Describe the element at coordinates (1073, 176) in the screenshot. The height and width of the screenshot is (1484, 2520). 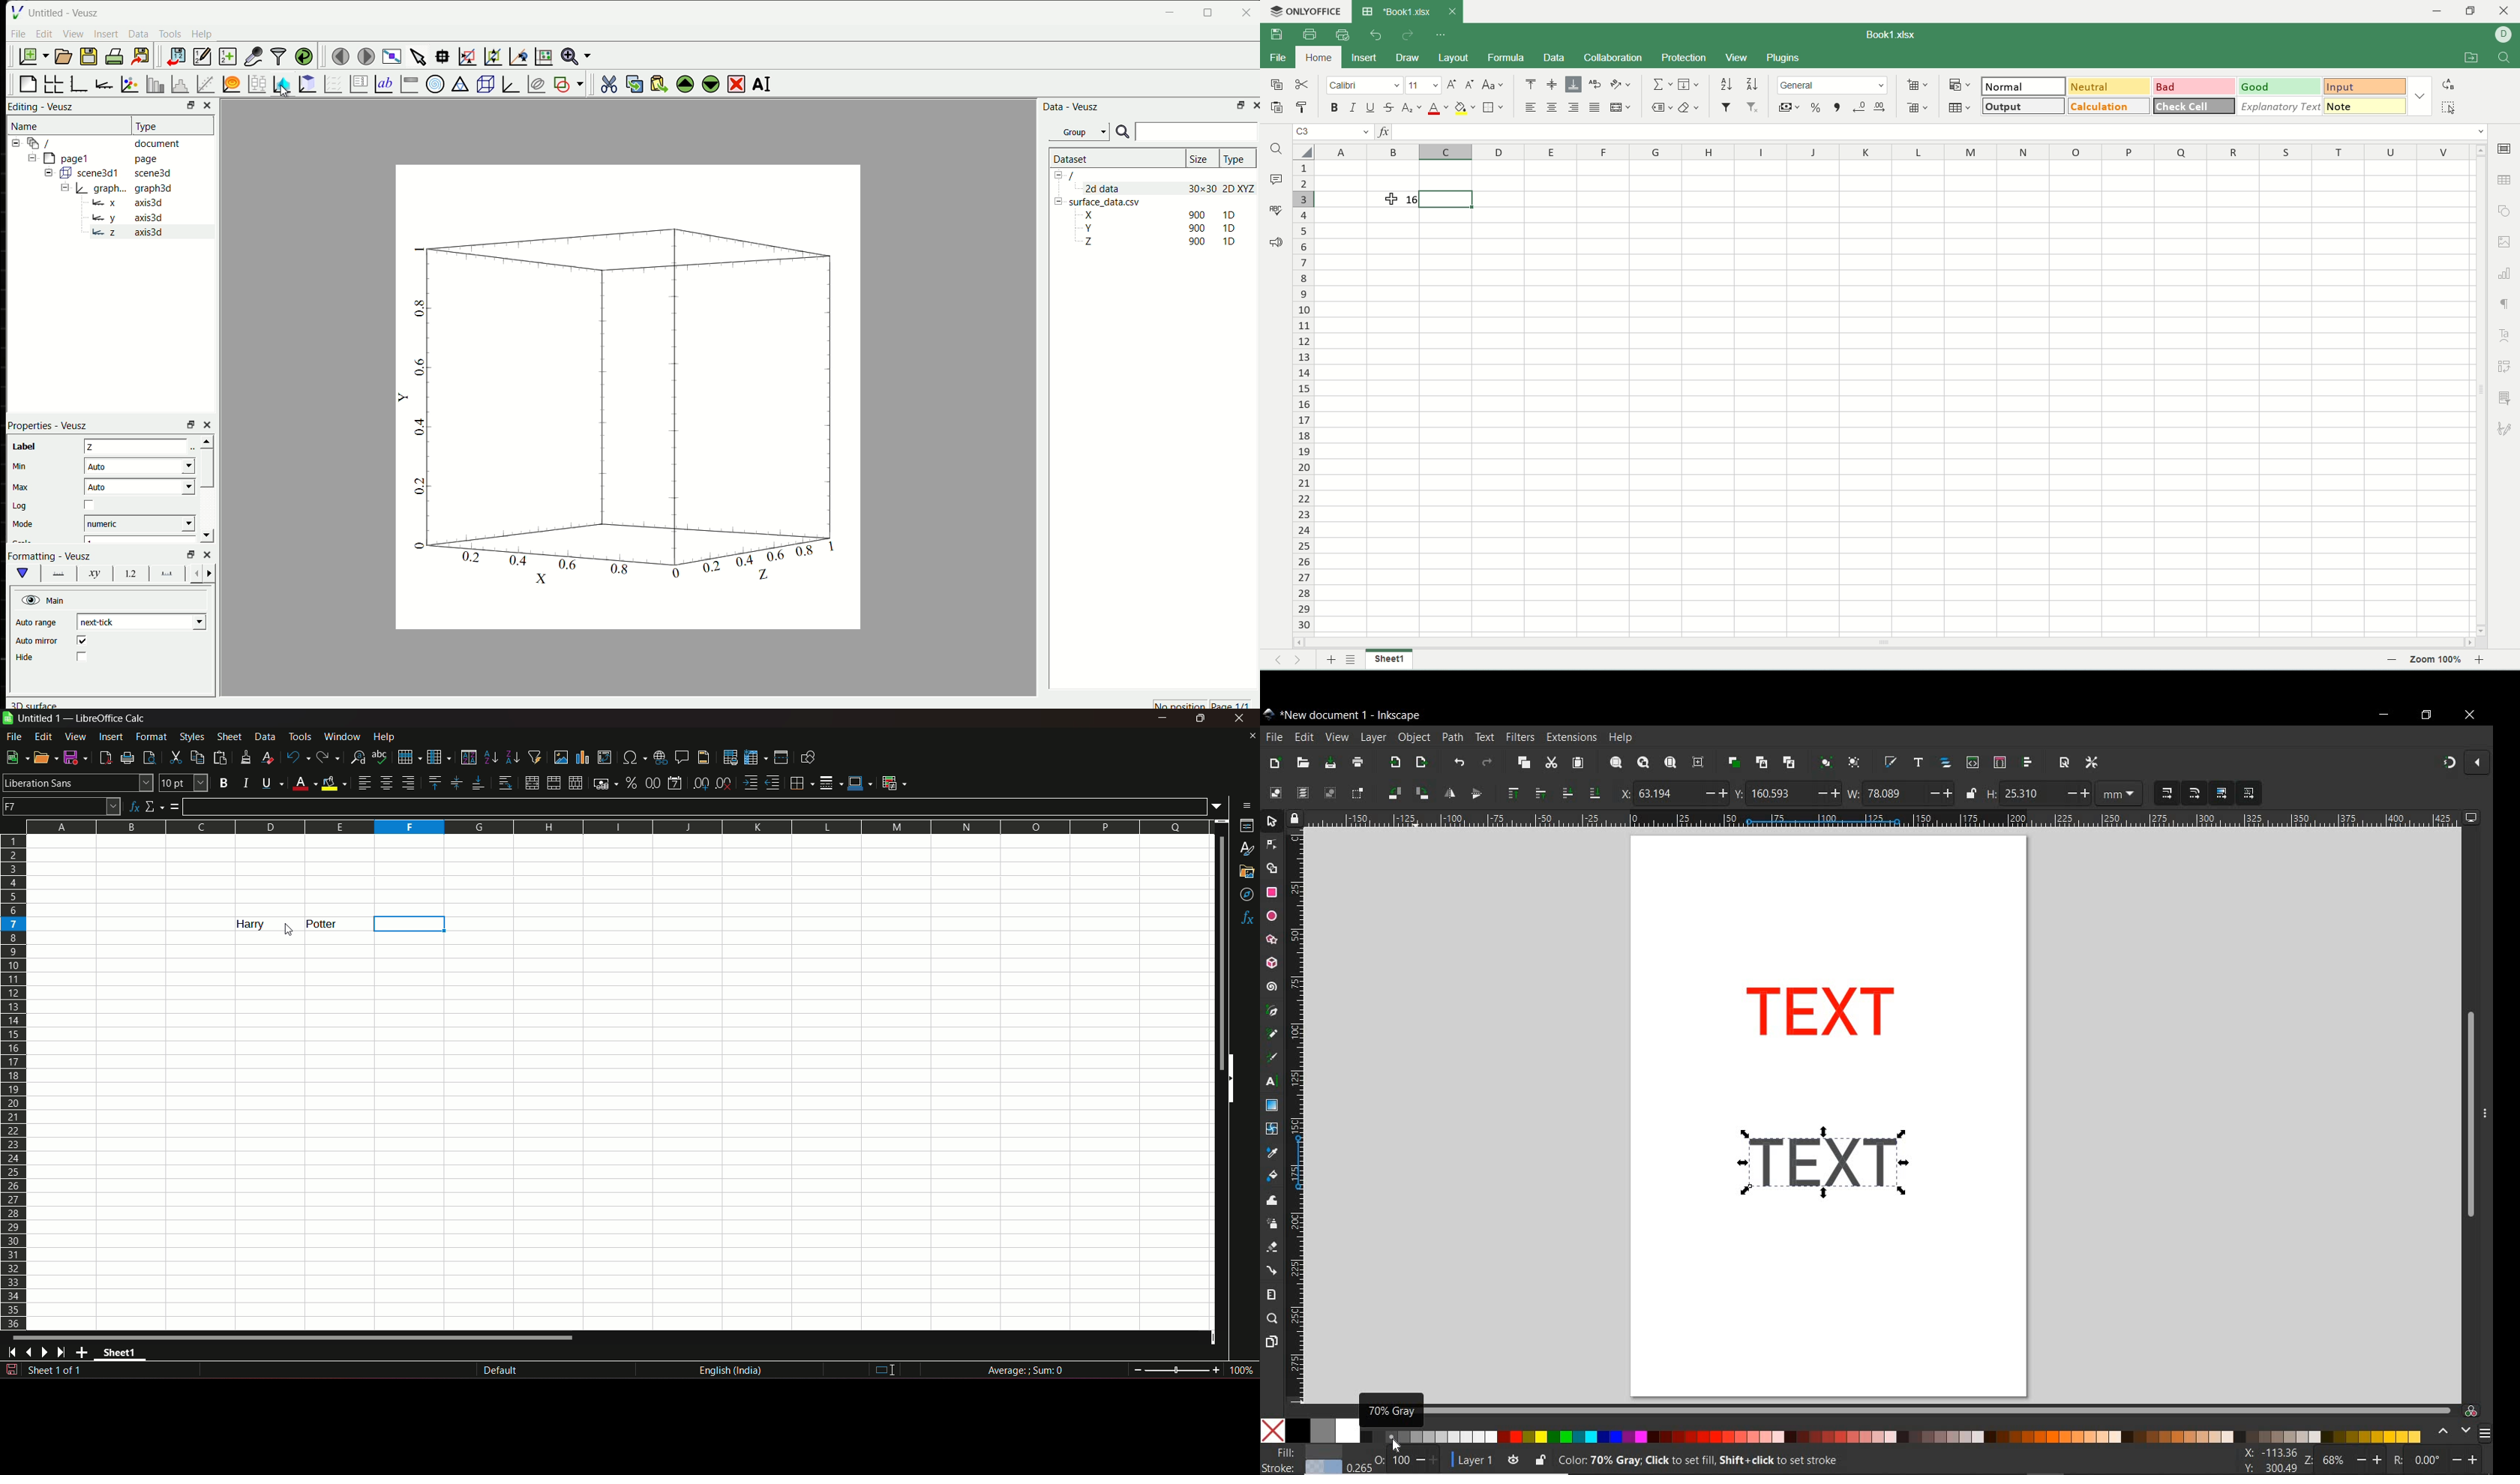
I see `/` at that location.